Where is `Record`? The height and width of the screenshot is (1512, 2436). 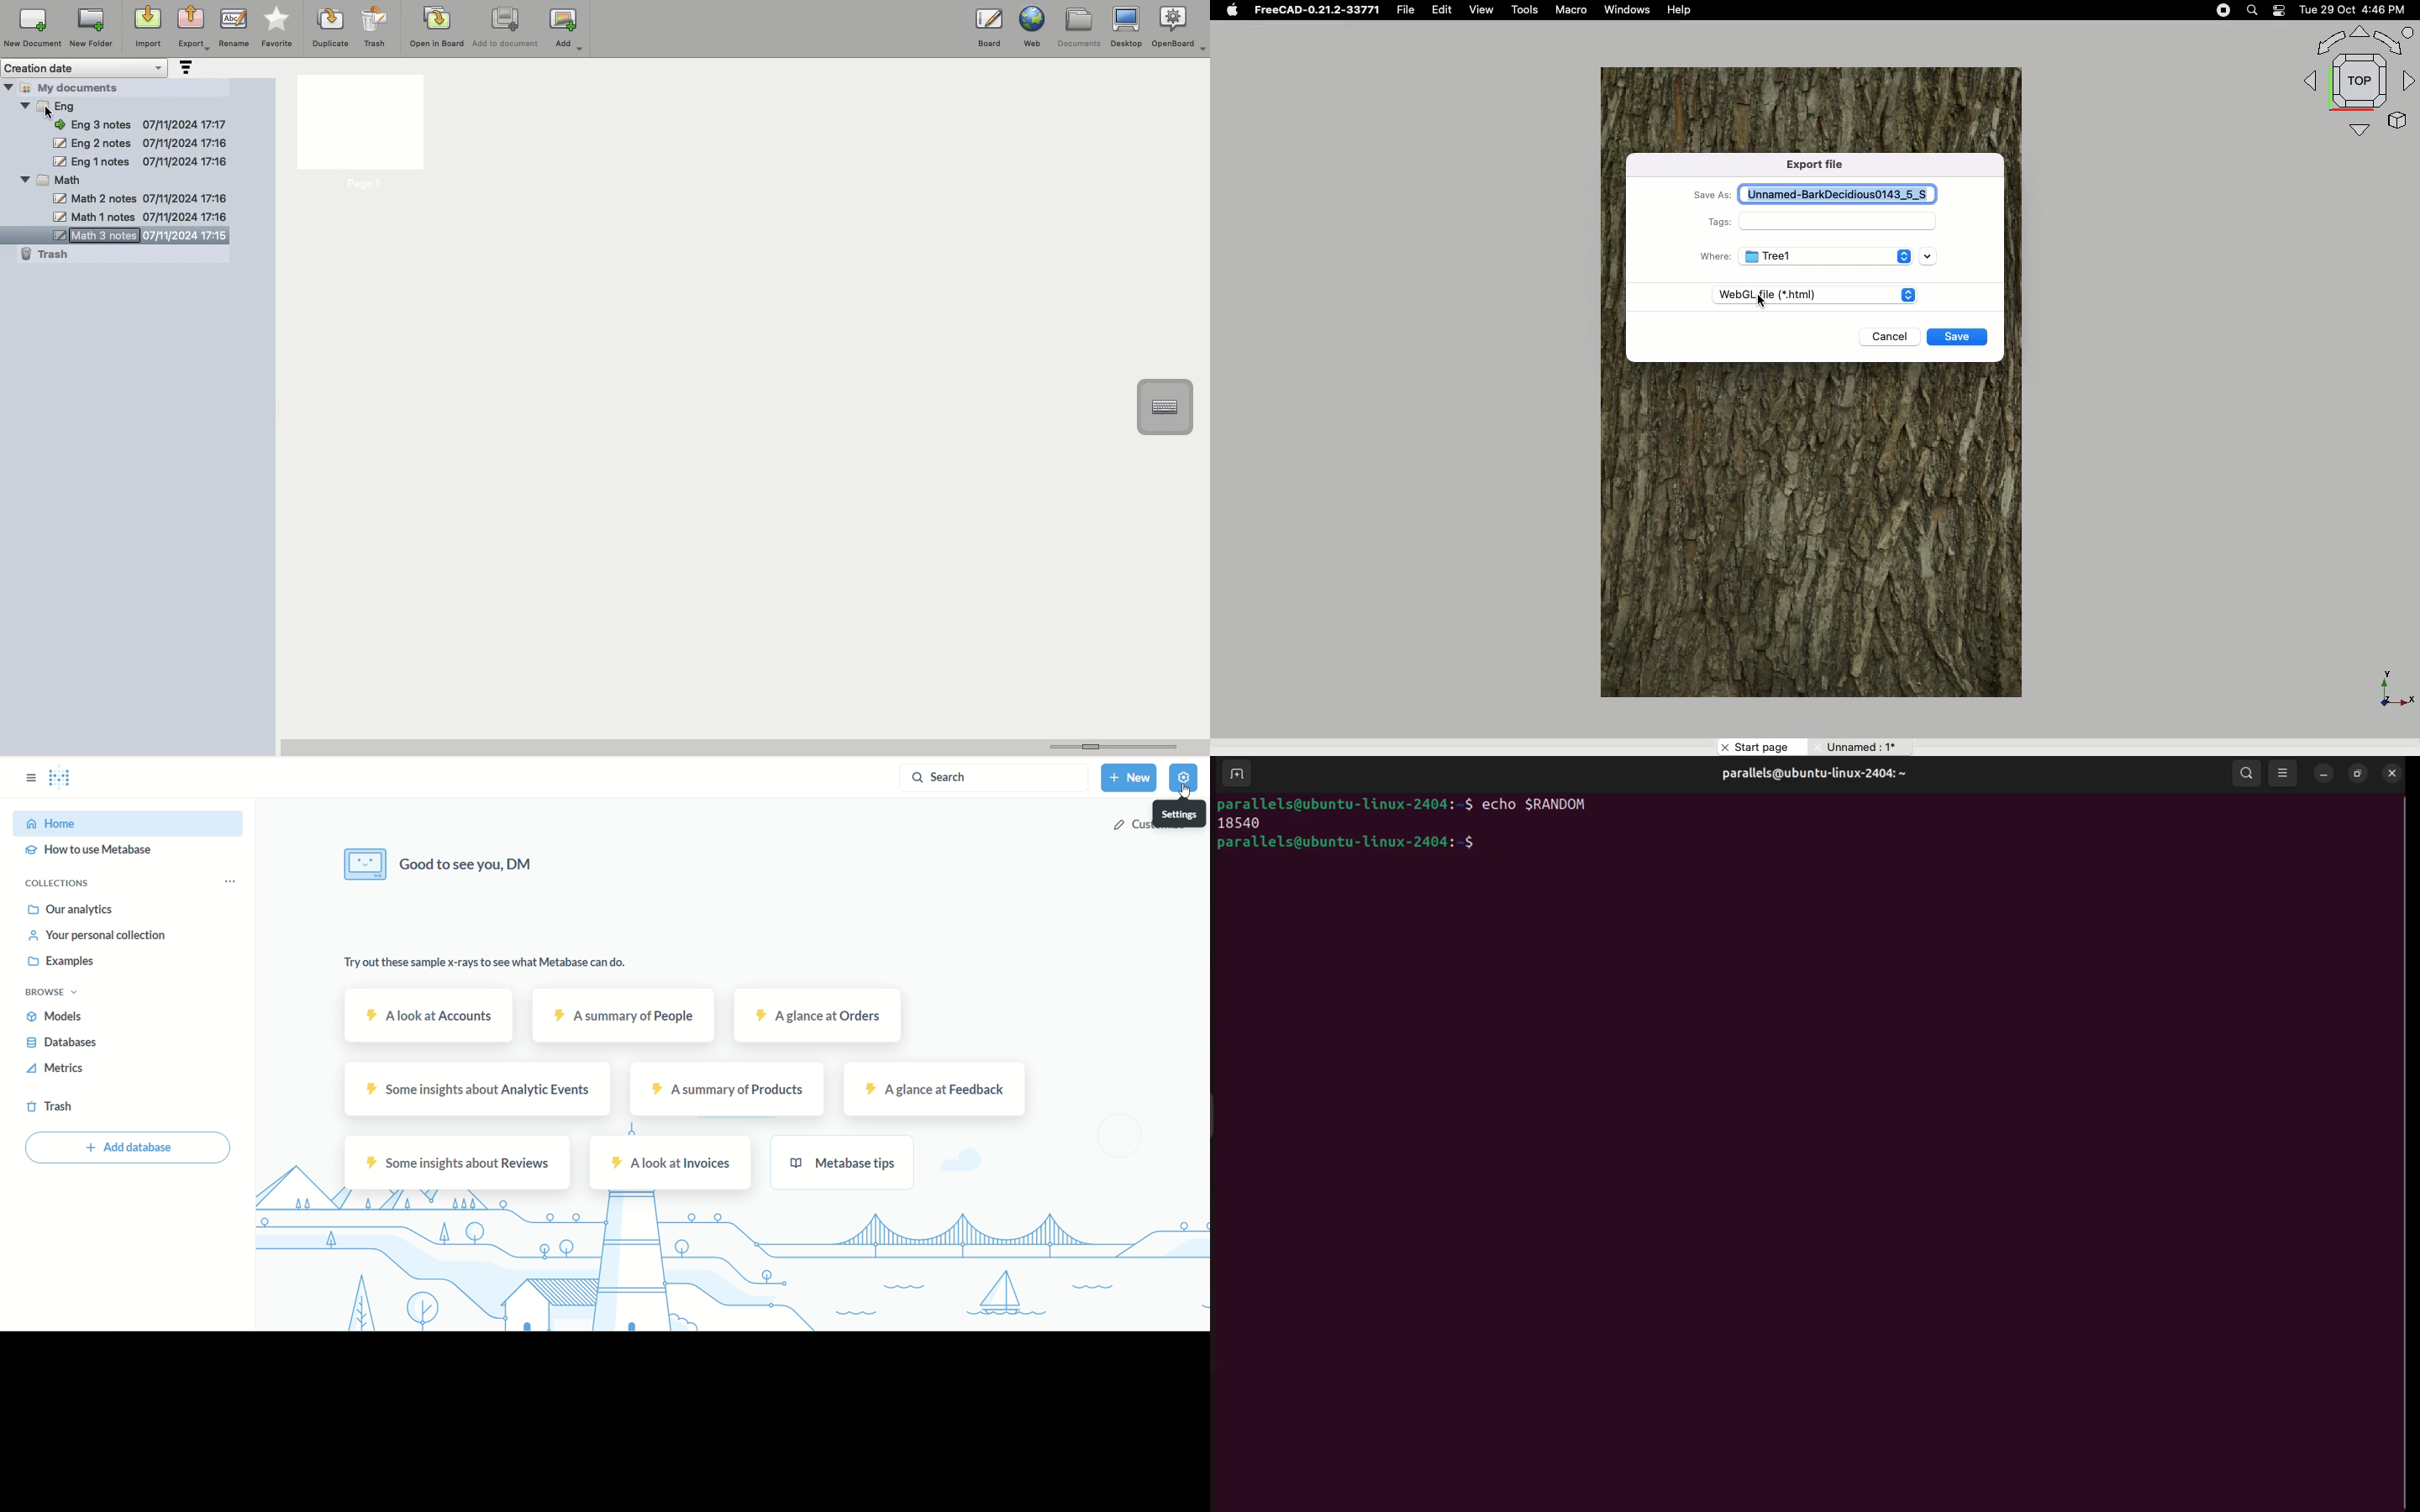
Record is located at coordinates (2219, 10).